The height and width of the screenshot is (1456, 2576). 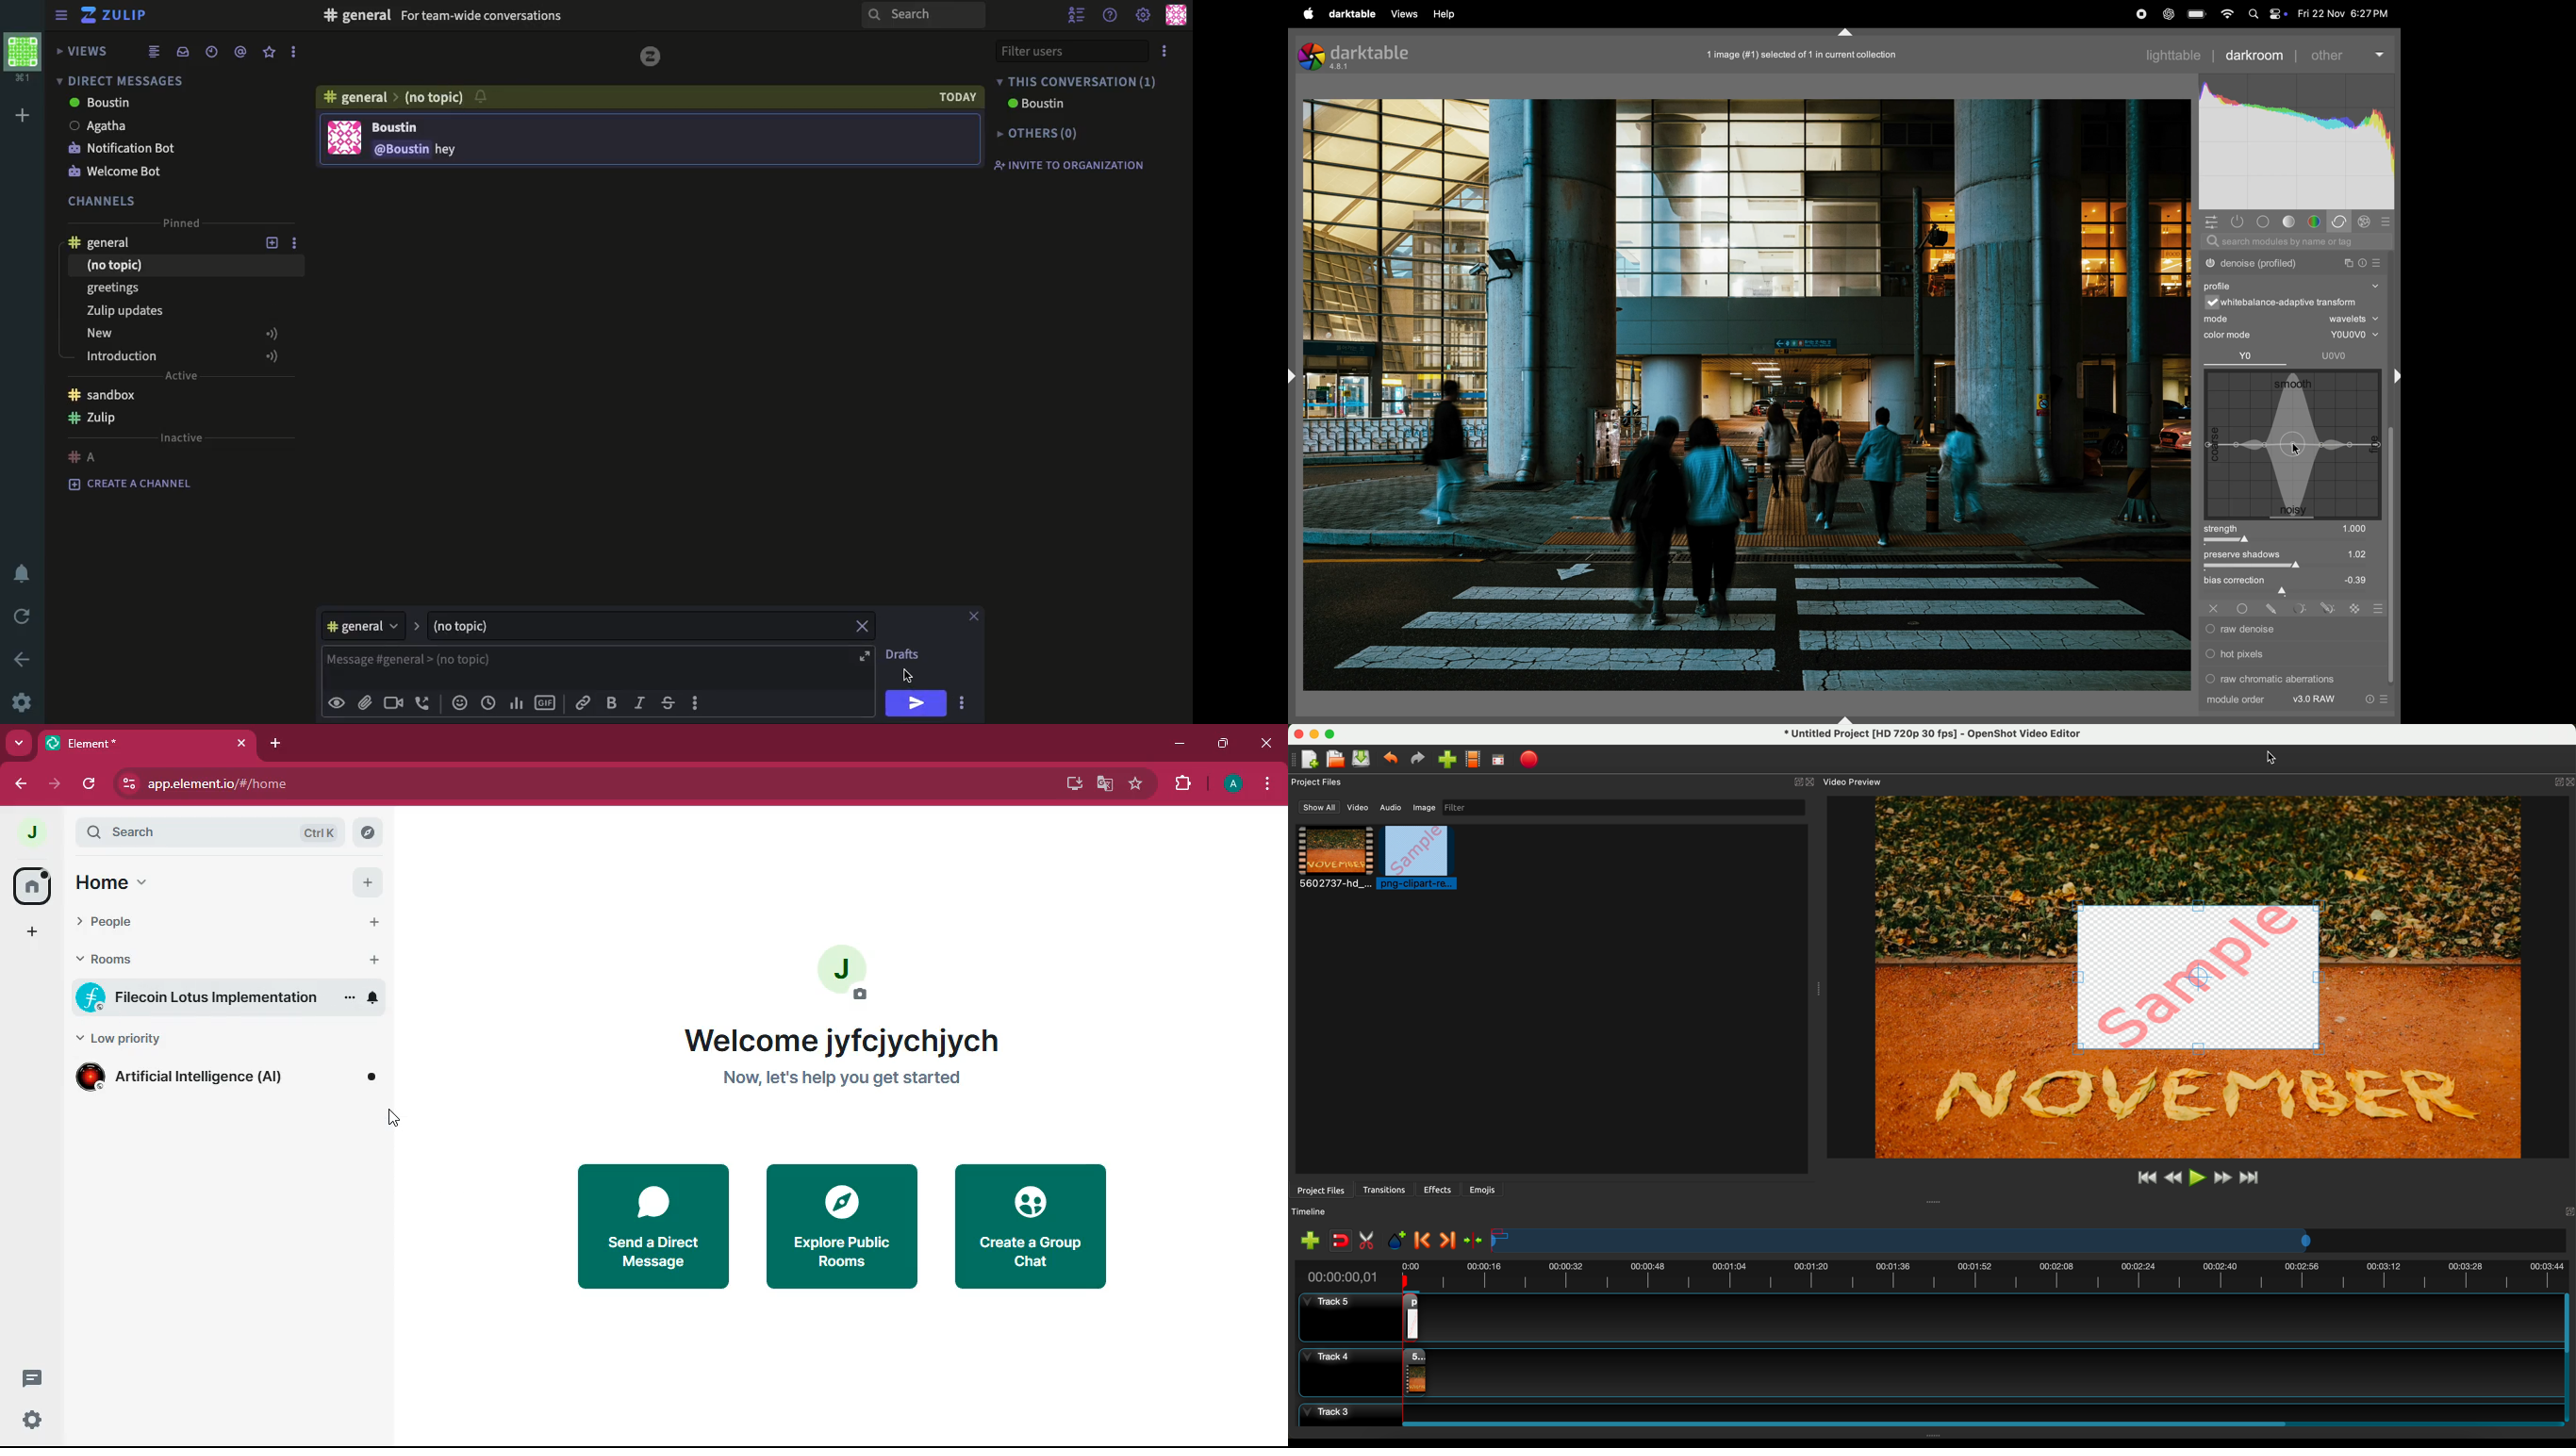 I want to click on room, so click(x=197, y=997).